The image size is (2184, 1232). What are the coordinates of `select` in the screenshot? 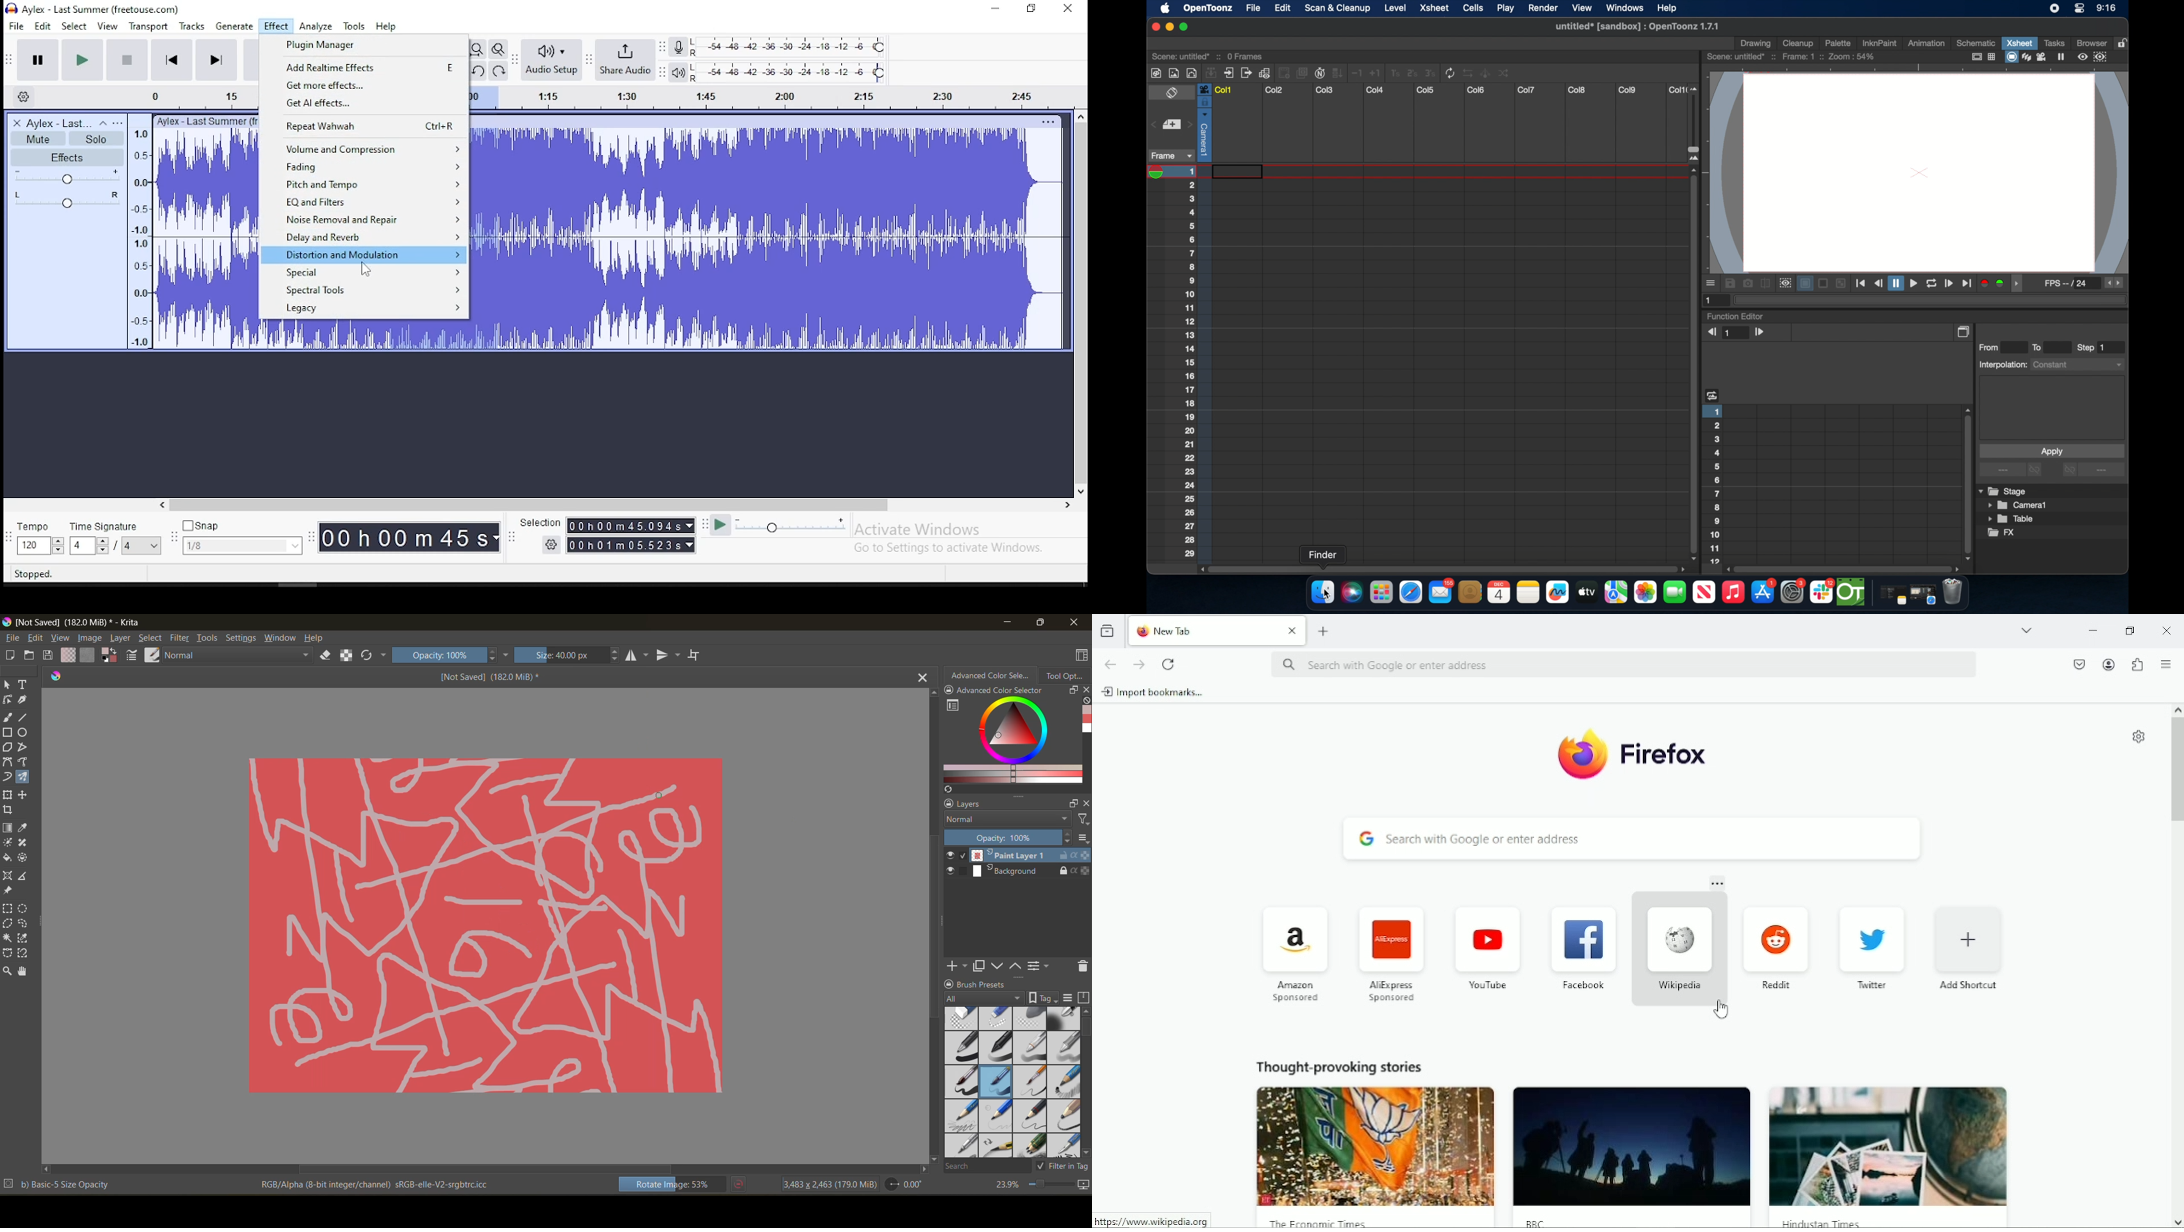 It's located at (152, 639).